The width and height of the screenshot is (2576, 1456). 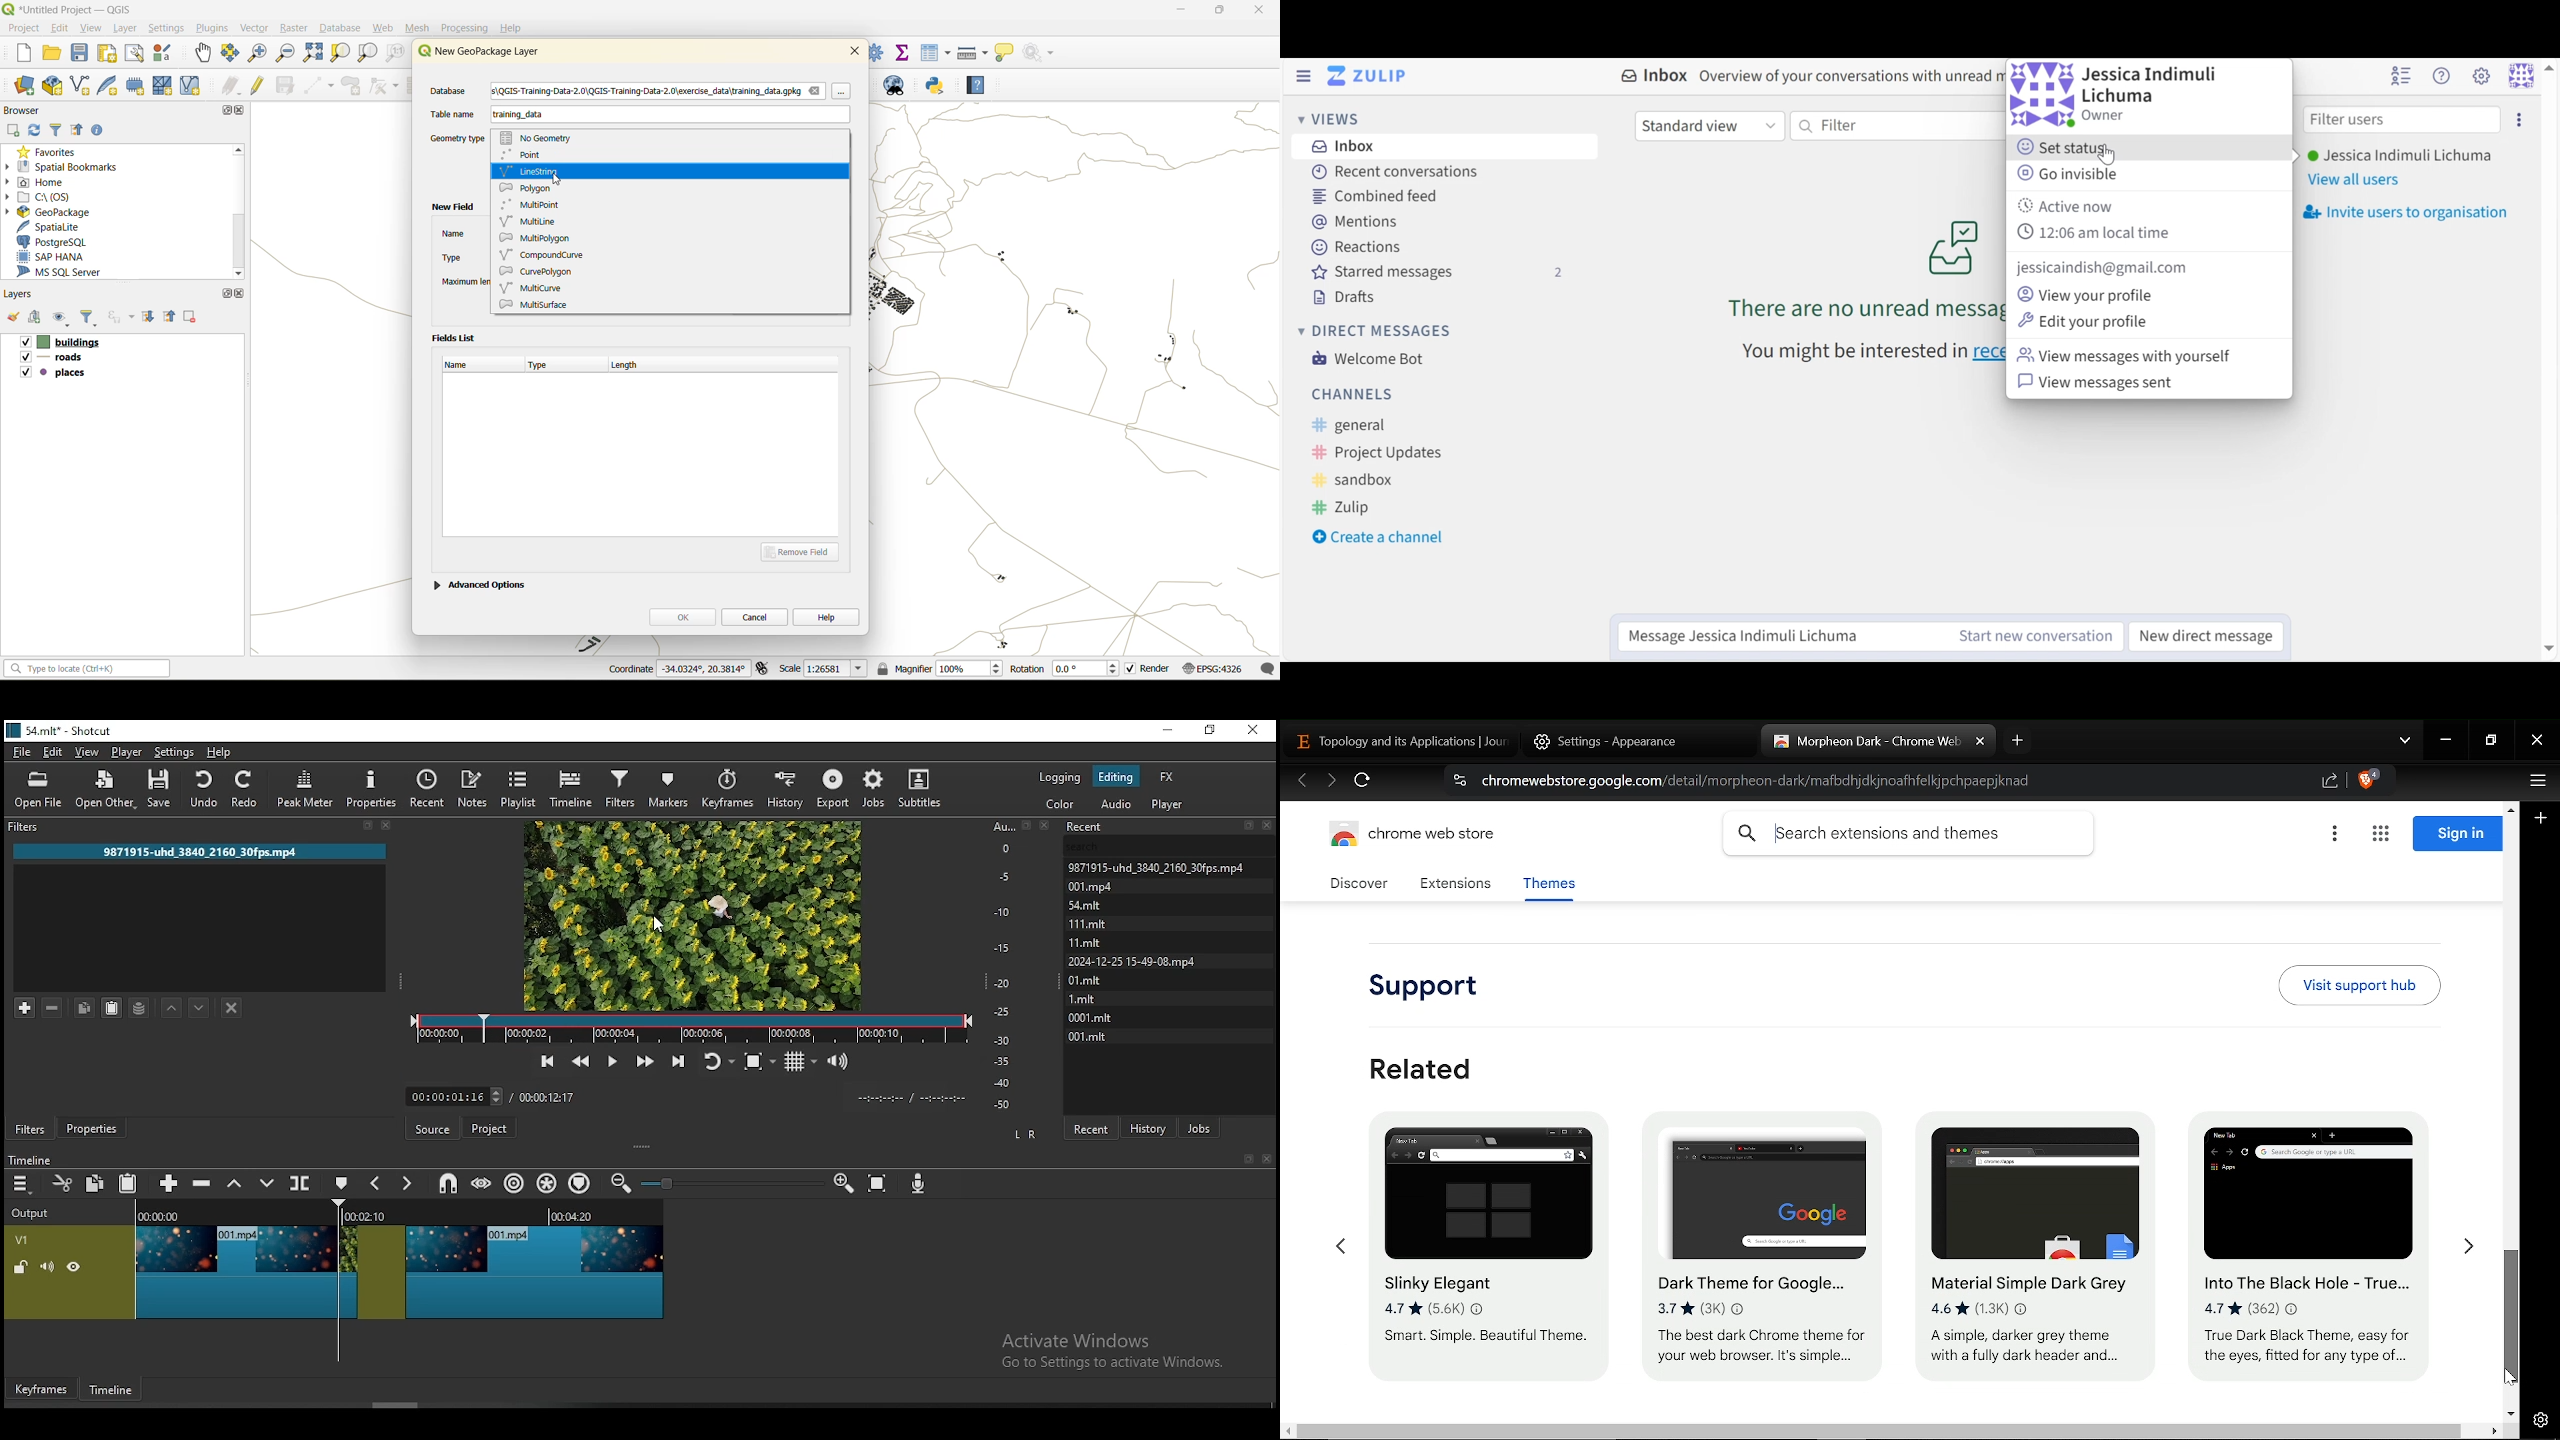 I want to click on Mentions, so click(x=1361, y=222).